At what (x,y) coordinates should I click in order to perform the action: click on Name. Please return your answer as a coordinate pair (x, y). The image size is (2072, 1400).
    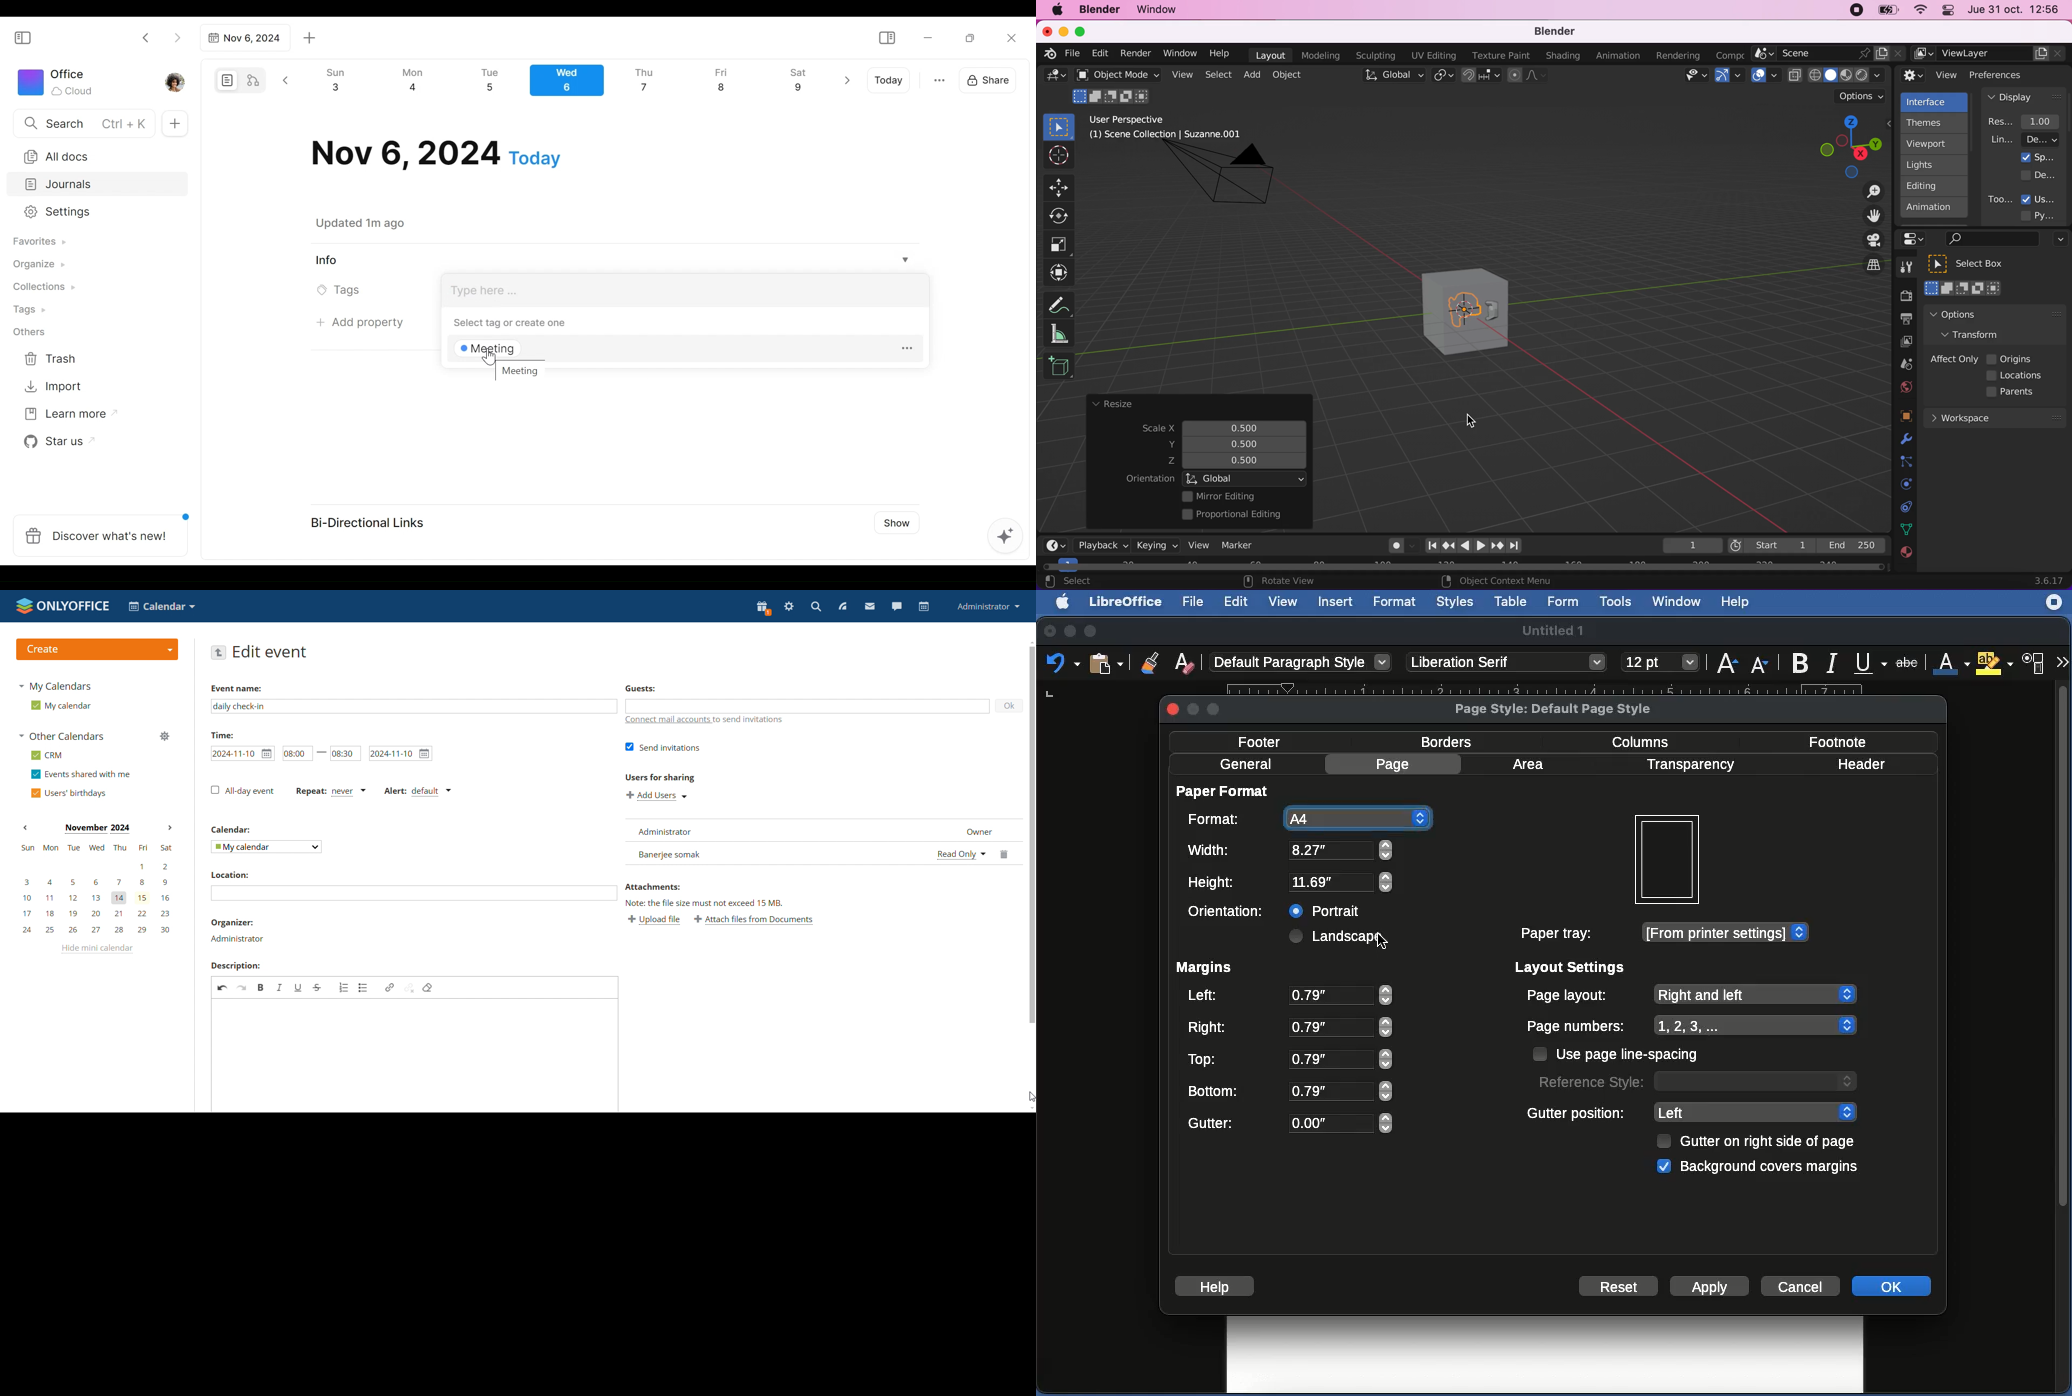
    Looking at the image, I should click on (1553, 630).